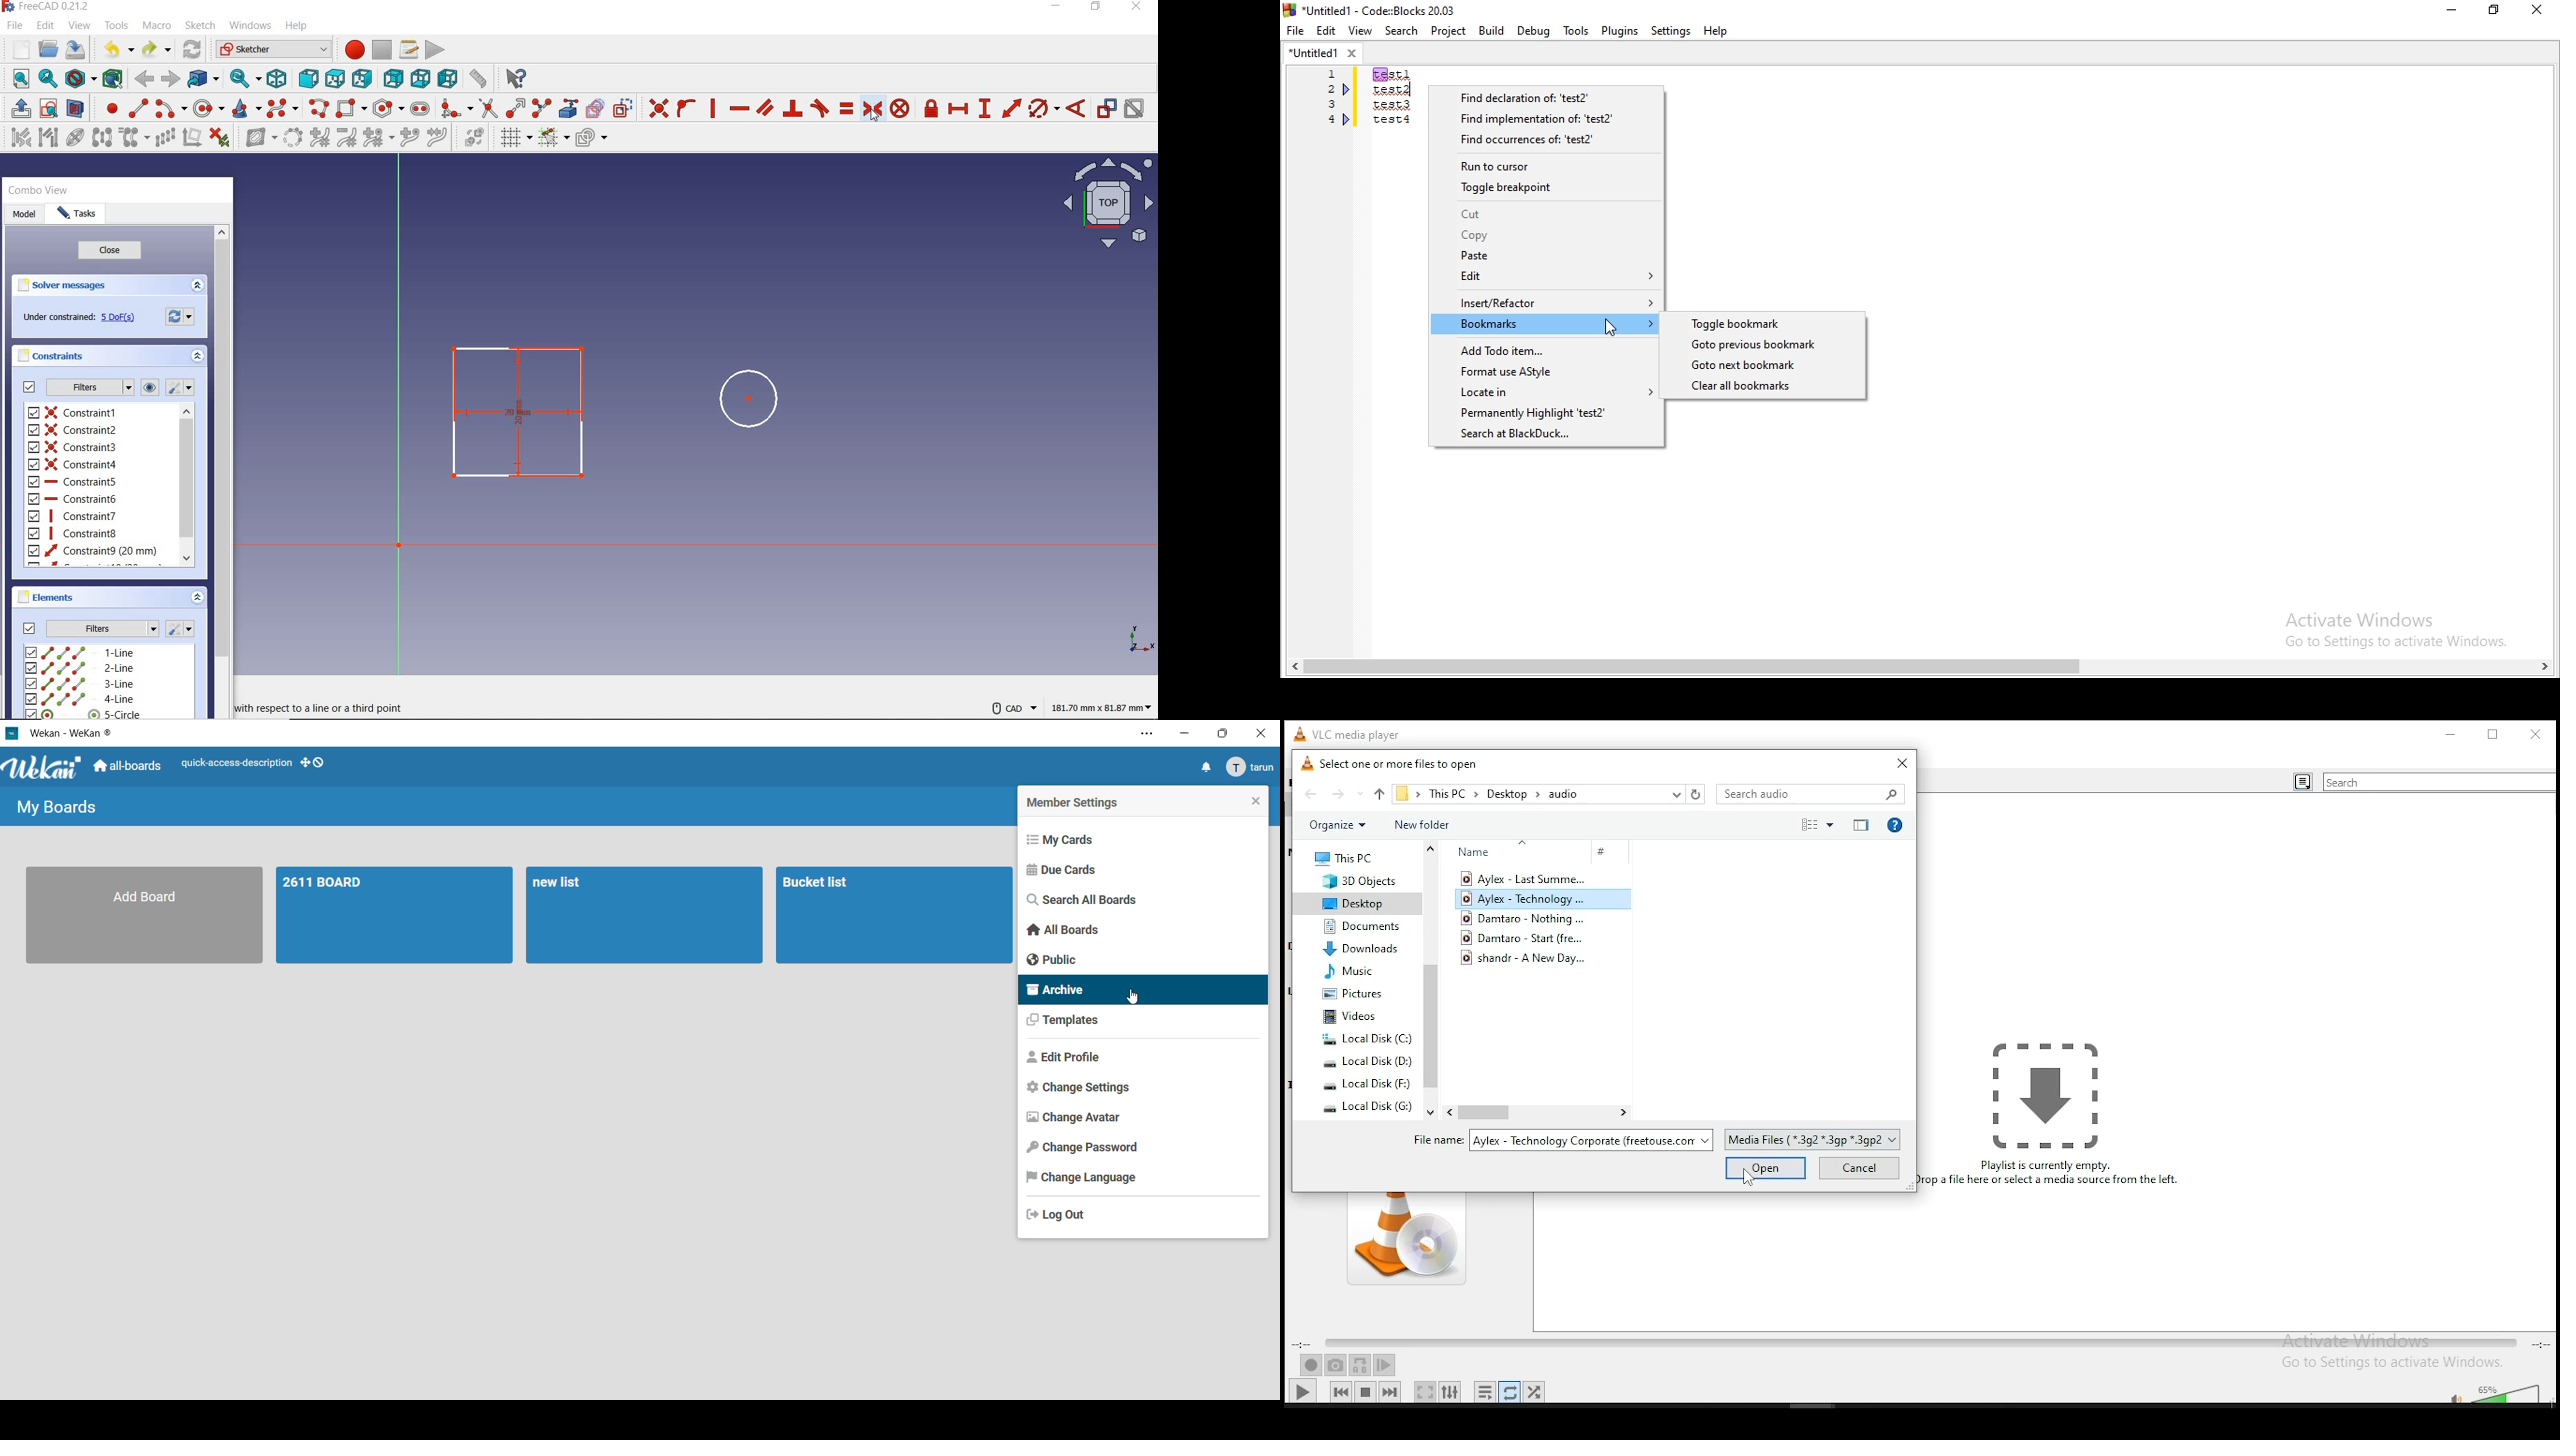 The image size is (2576, 1456). I want to click on Clear all bookmarks, so click(1764, 388).